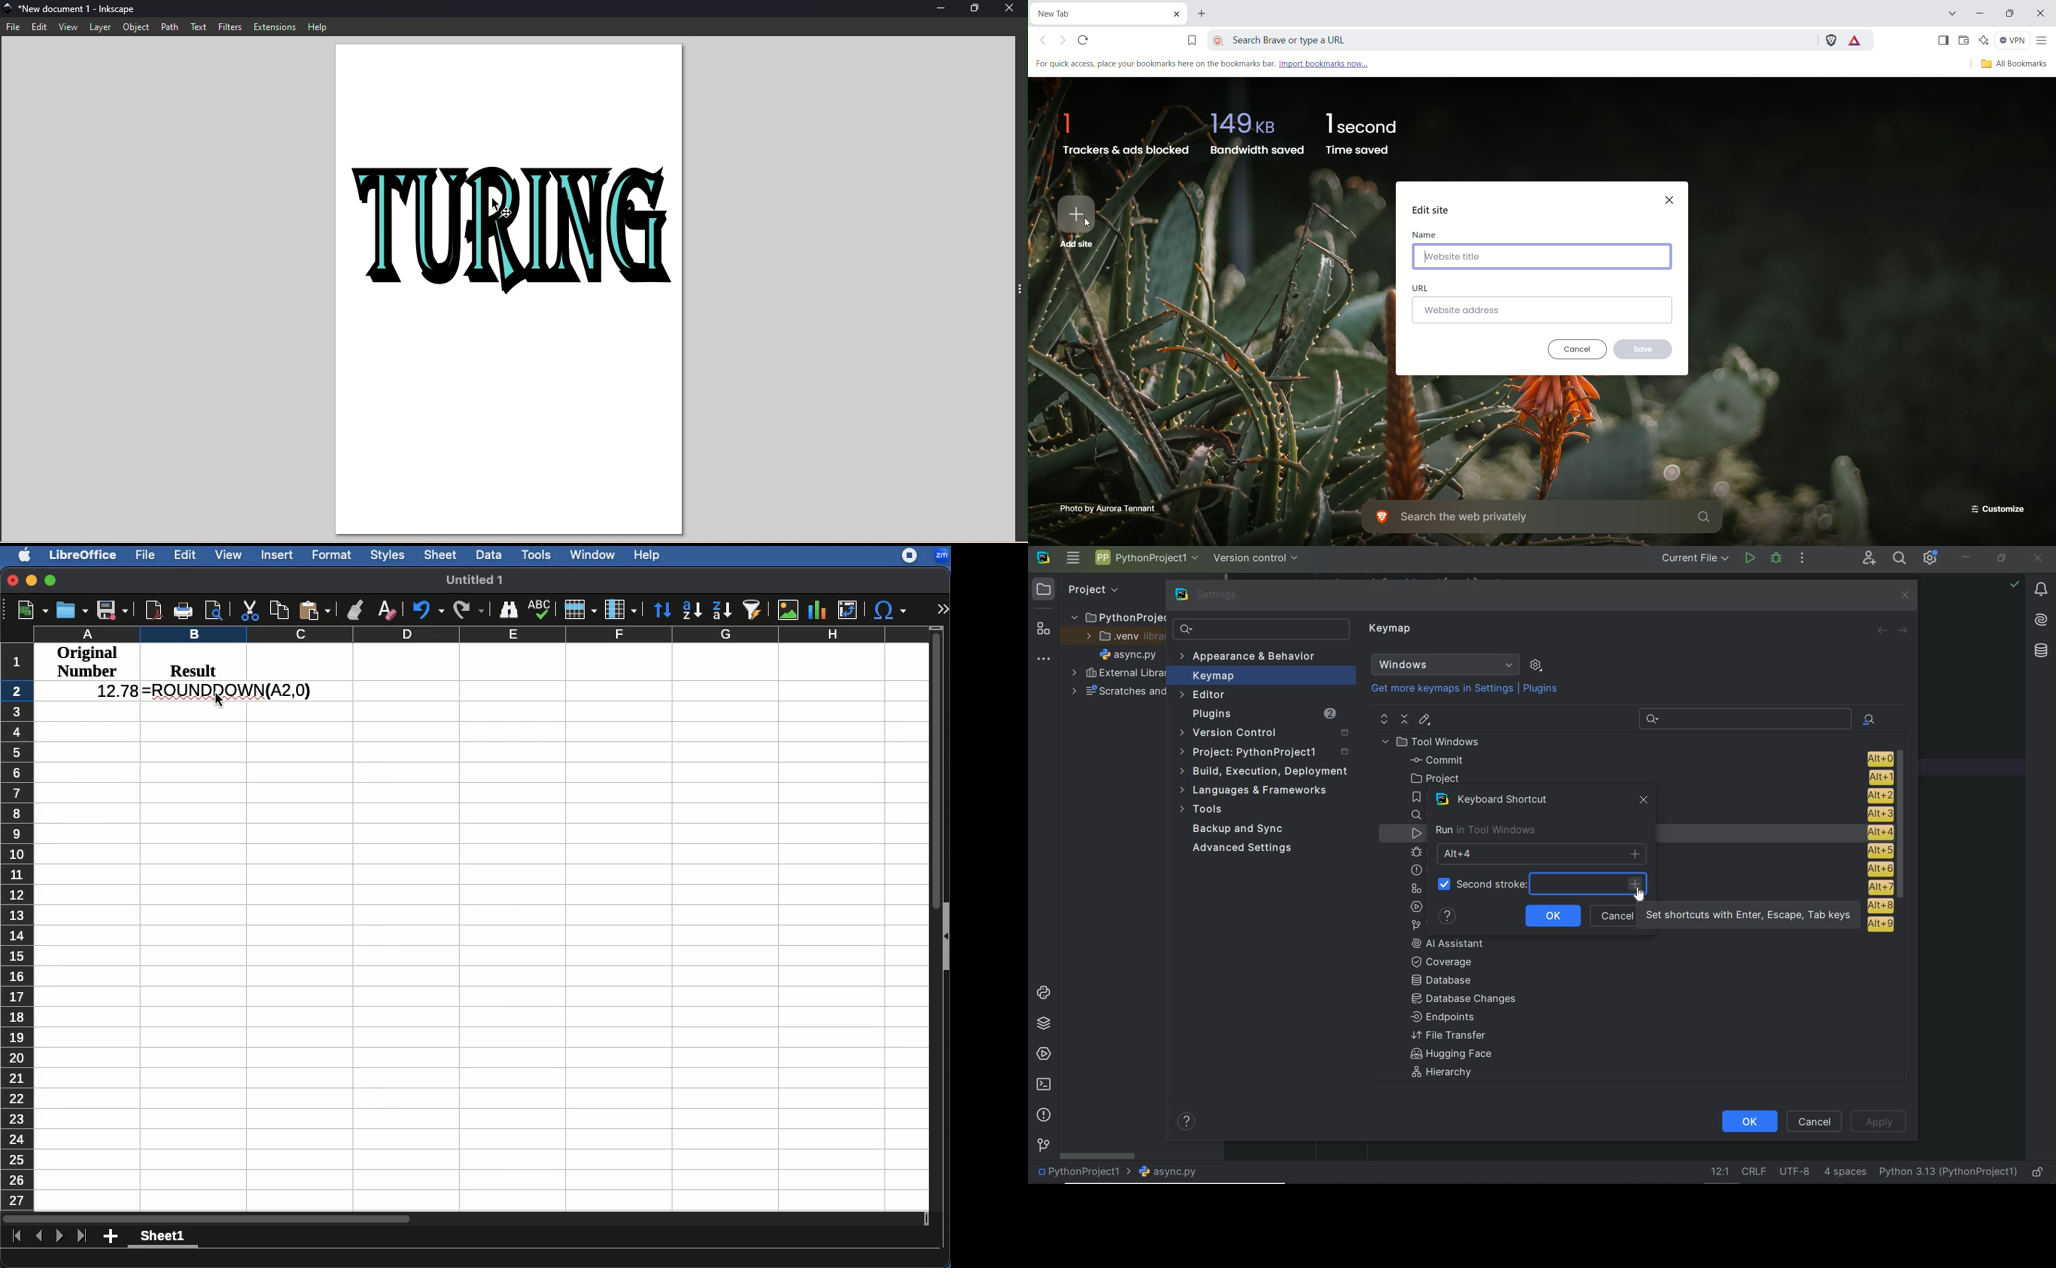 This screenshot has width=2072, height=1288. I want to click on Extensions, so click(274, 26).